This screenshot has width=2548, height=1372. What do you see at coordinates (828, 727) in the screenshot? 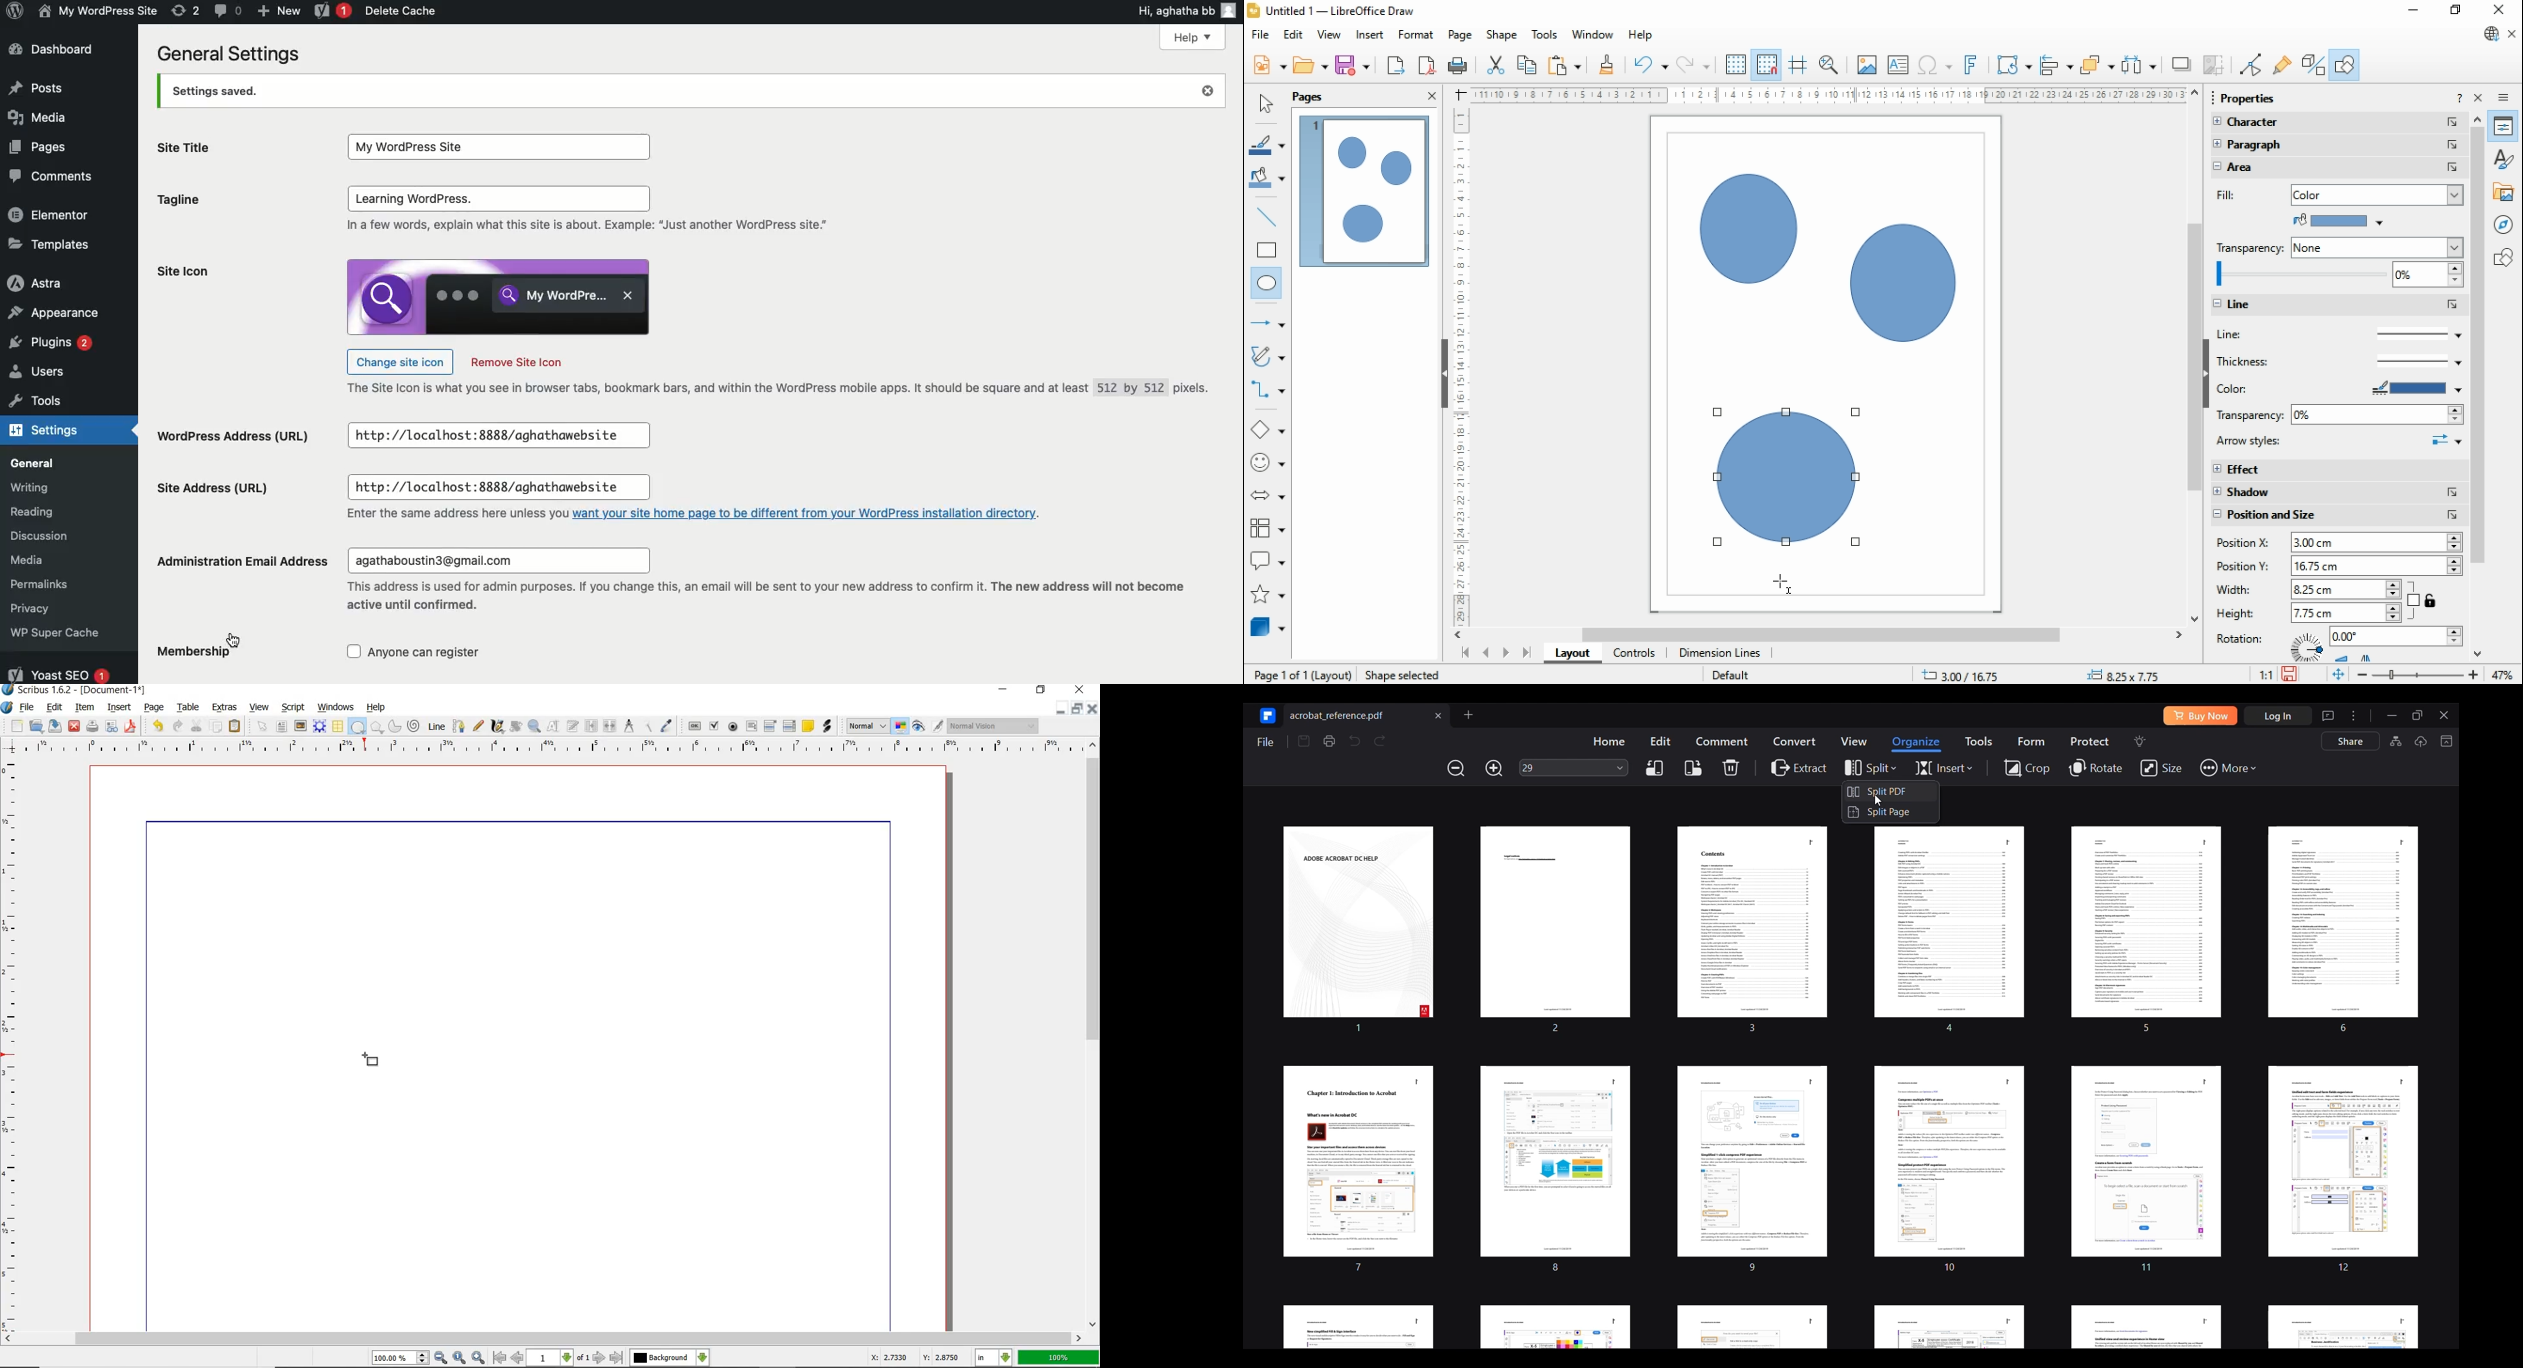
I see `LINK ANNOTATION` at bounding box center [828, 727].